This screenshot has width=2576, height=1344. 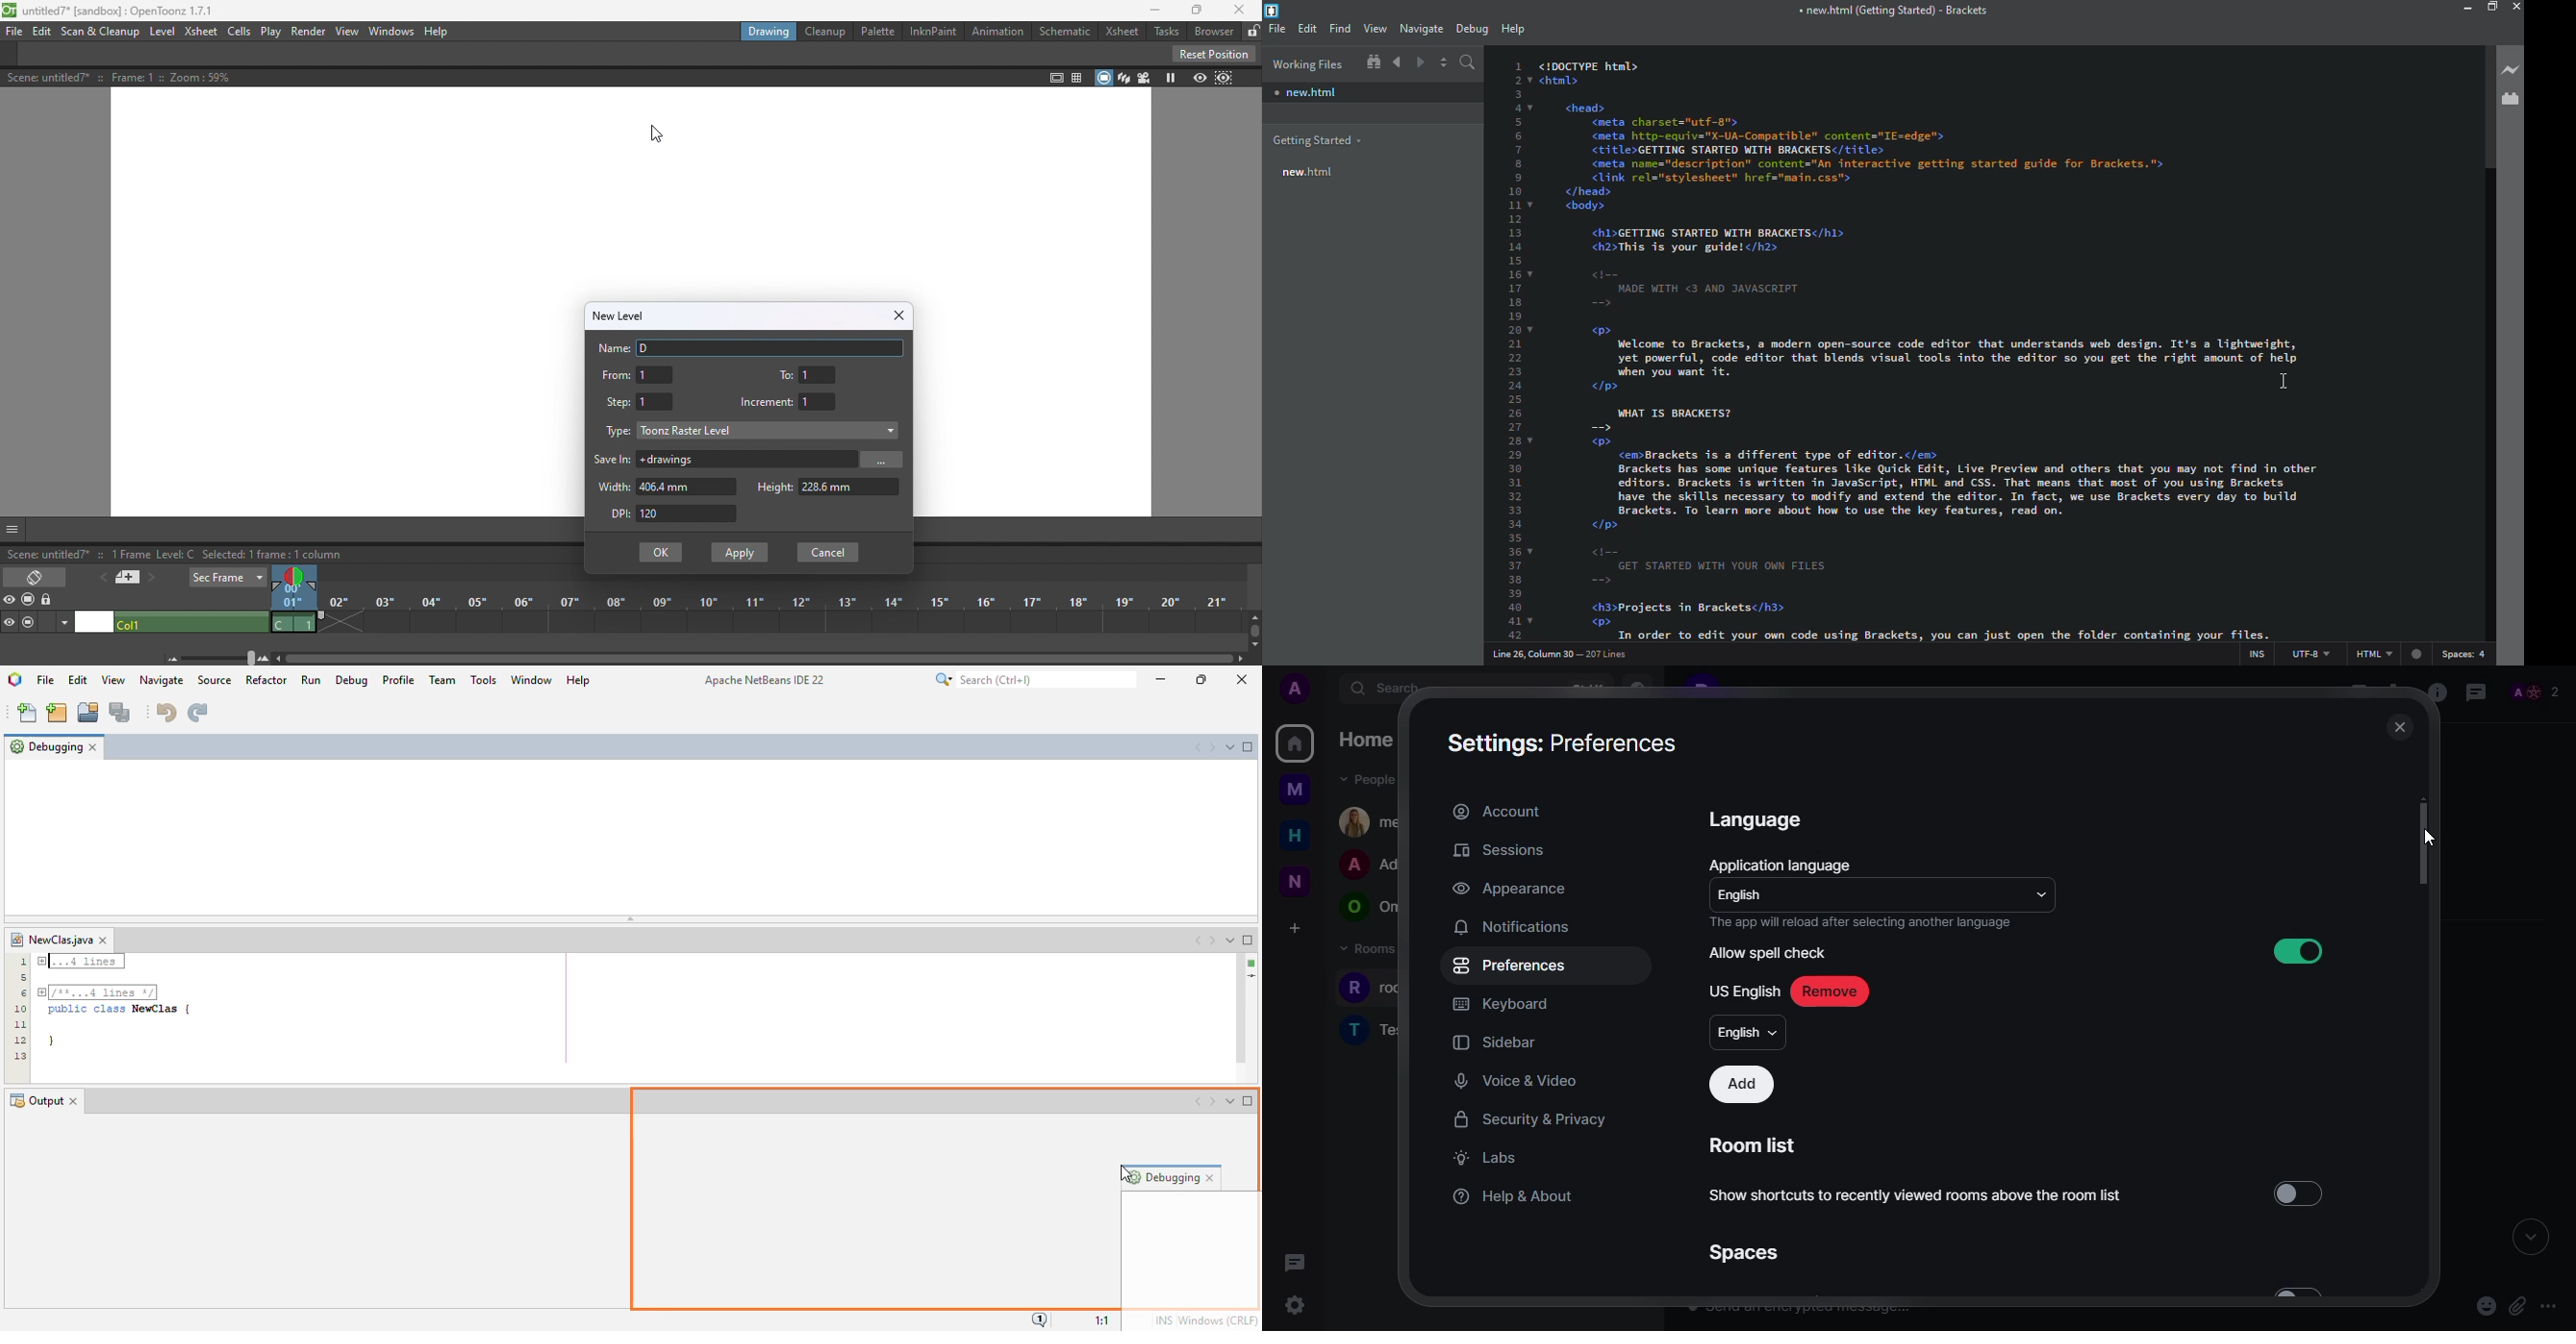 What do you see at coordinates (1192, 10) in the screenshot?
I see `Maximize` at bounding box center [1192, 10].